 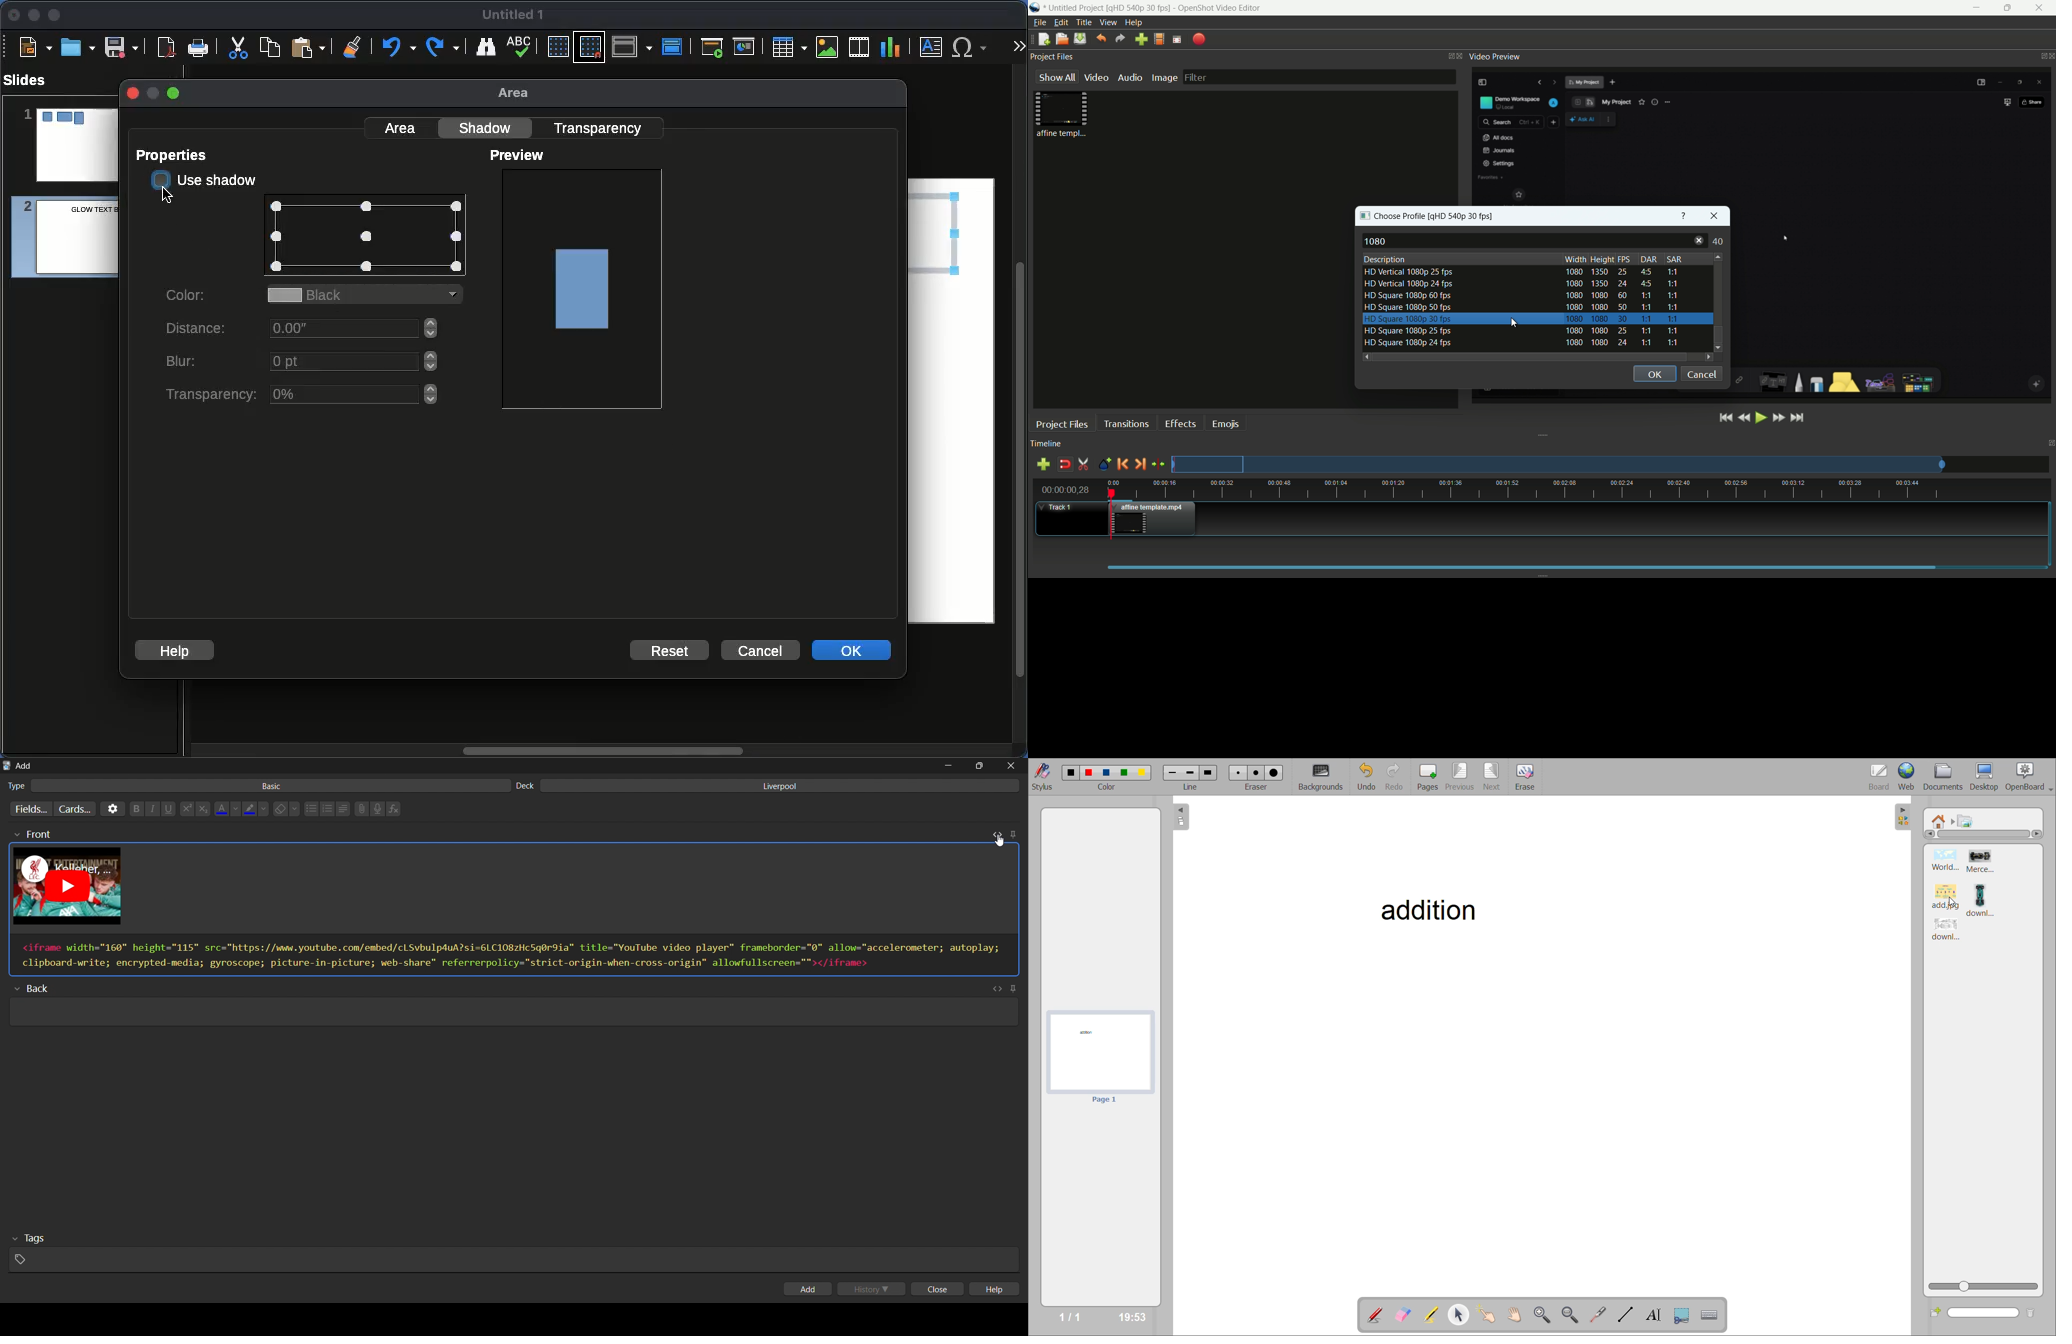 I want to click on attach files, so click(x=361, y=809).